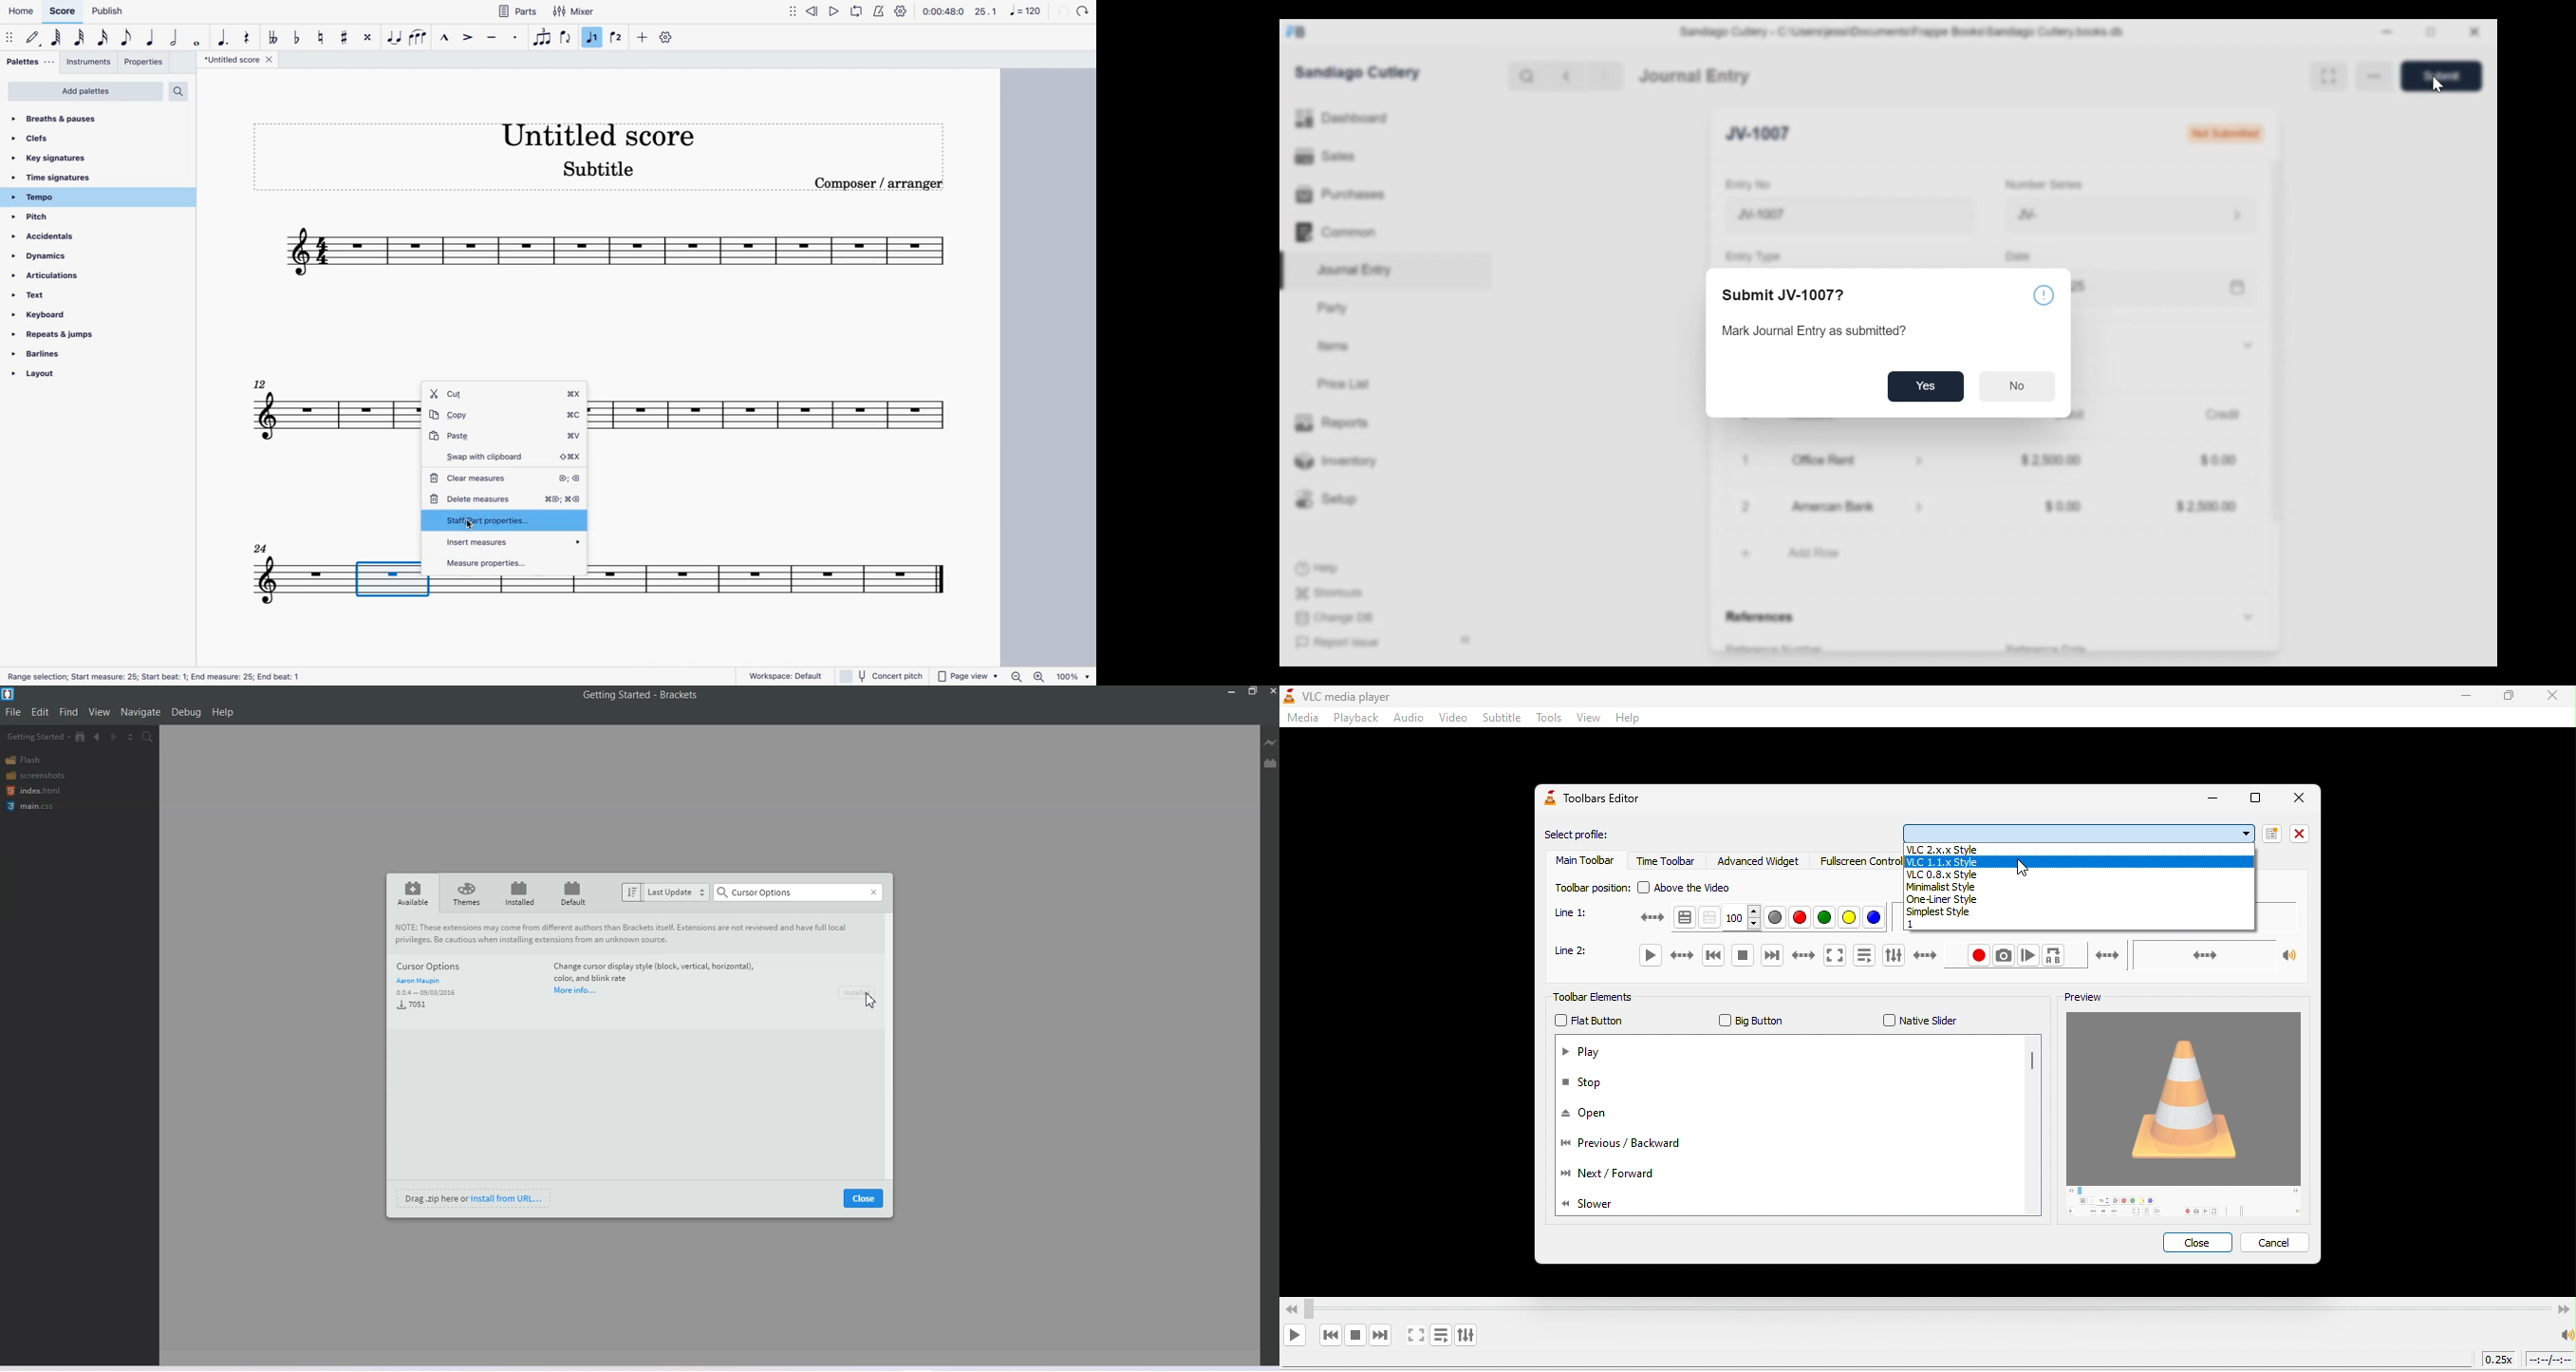 This screenshot has width=2576, height=1372. I want to click on audio, so click(1408, 720).